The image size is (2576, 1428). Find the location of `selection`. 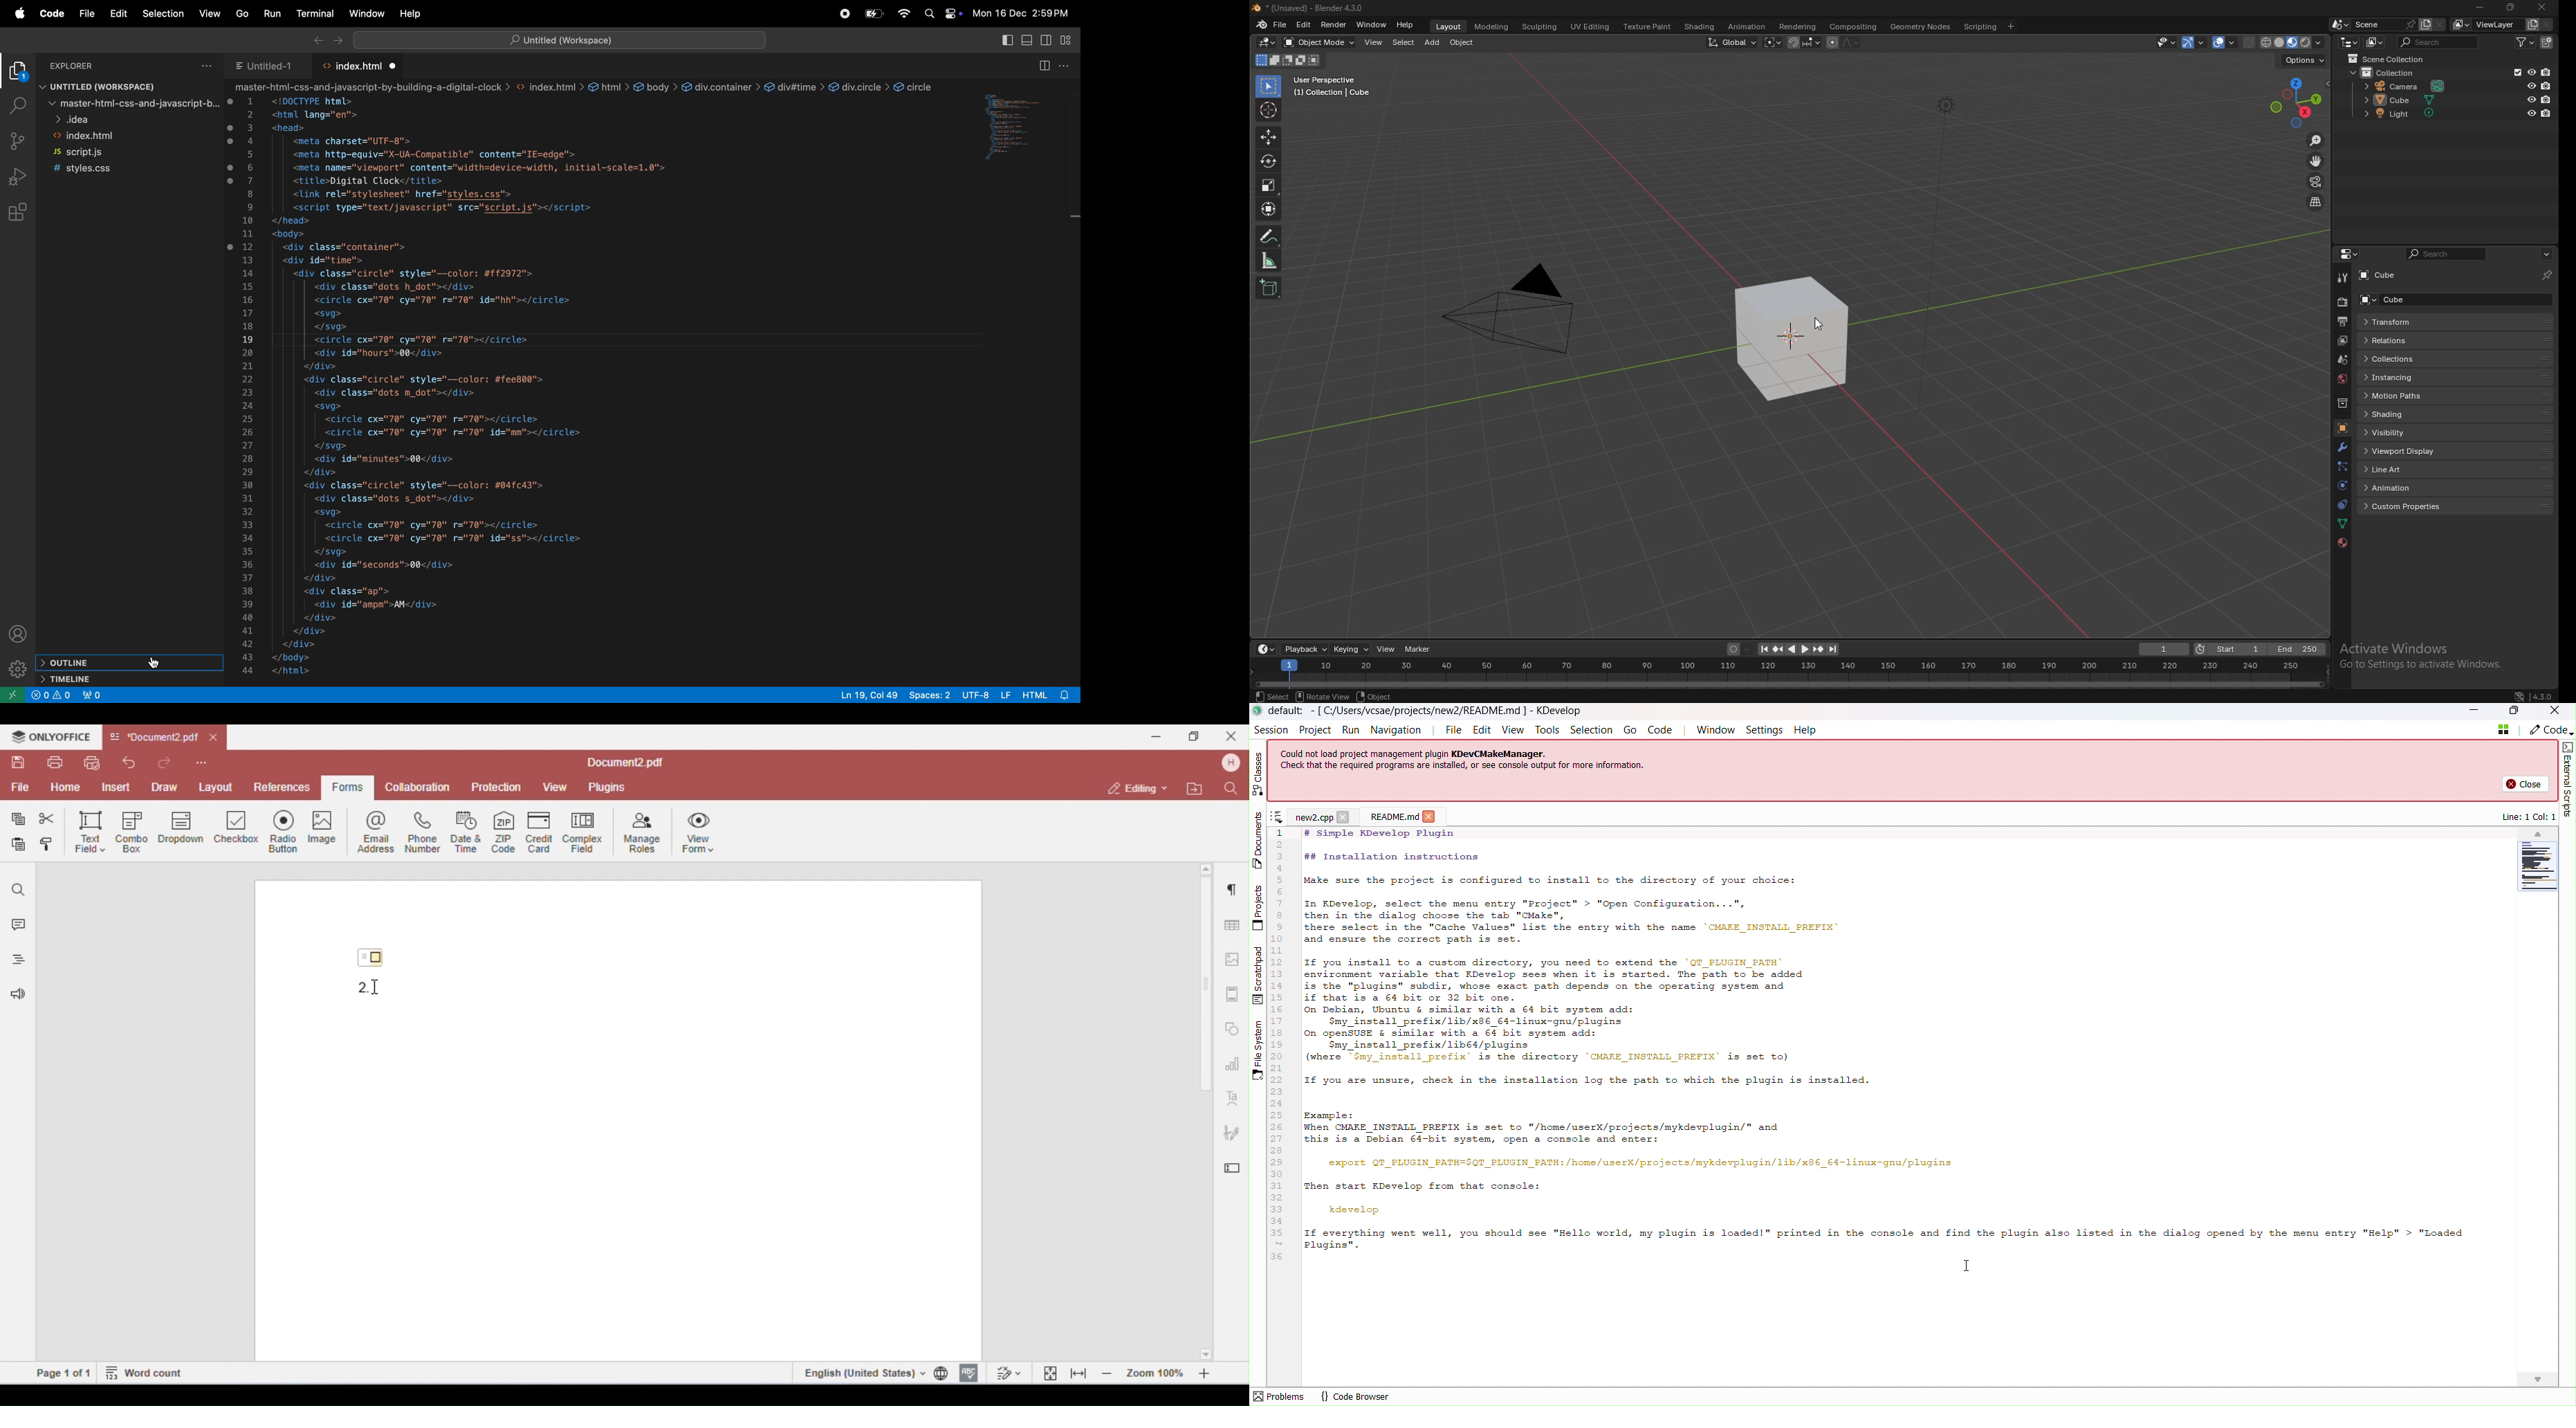

selection is located at coordinates (164, 14).